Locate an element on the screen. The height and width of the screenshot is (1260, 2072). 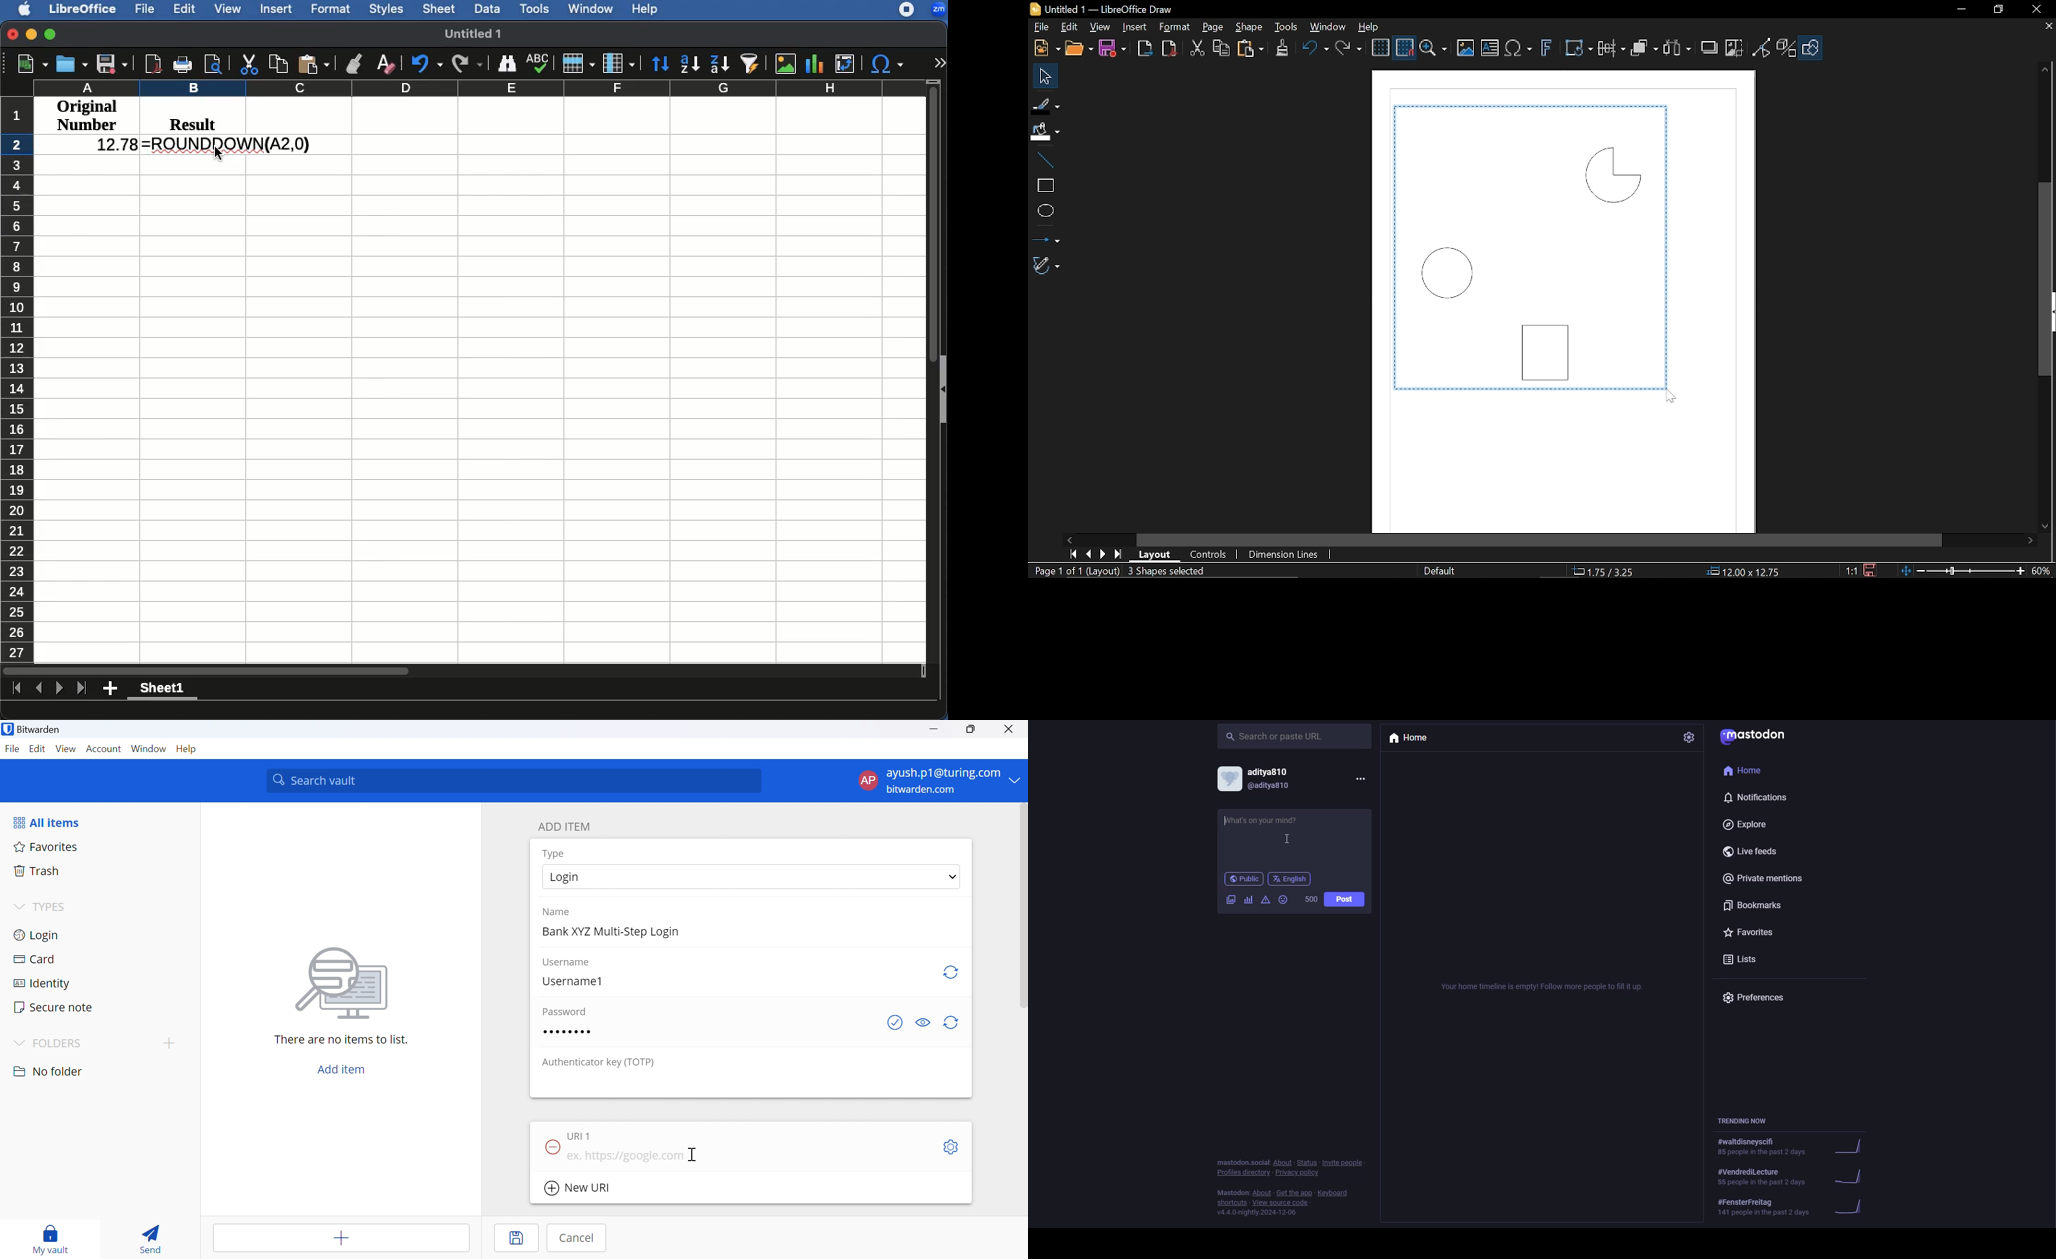
Close is located at coordinates (11, 36).